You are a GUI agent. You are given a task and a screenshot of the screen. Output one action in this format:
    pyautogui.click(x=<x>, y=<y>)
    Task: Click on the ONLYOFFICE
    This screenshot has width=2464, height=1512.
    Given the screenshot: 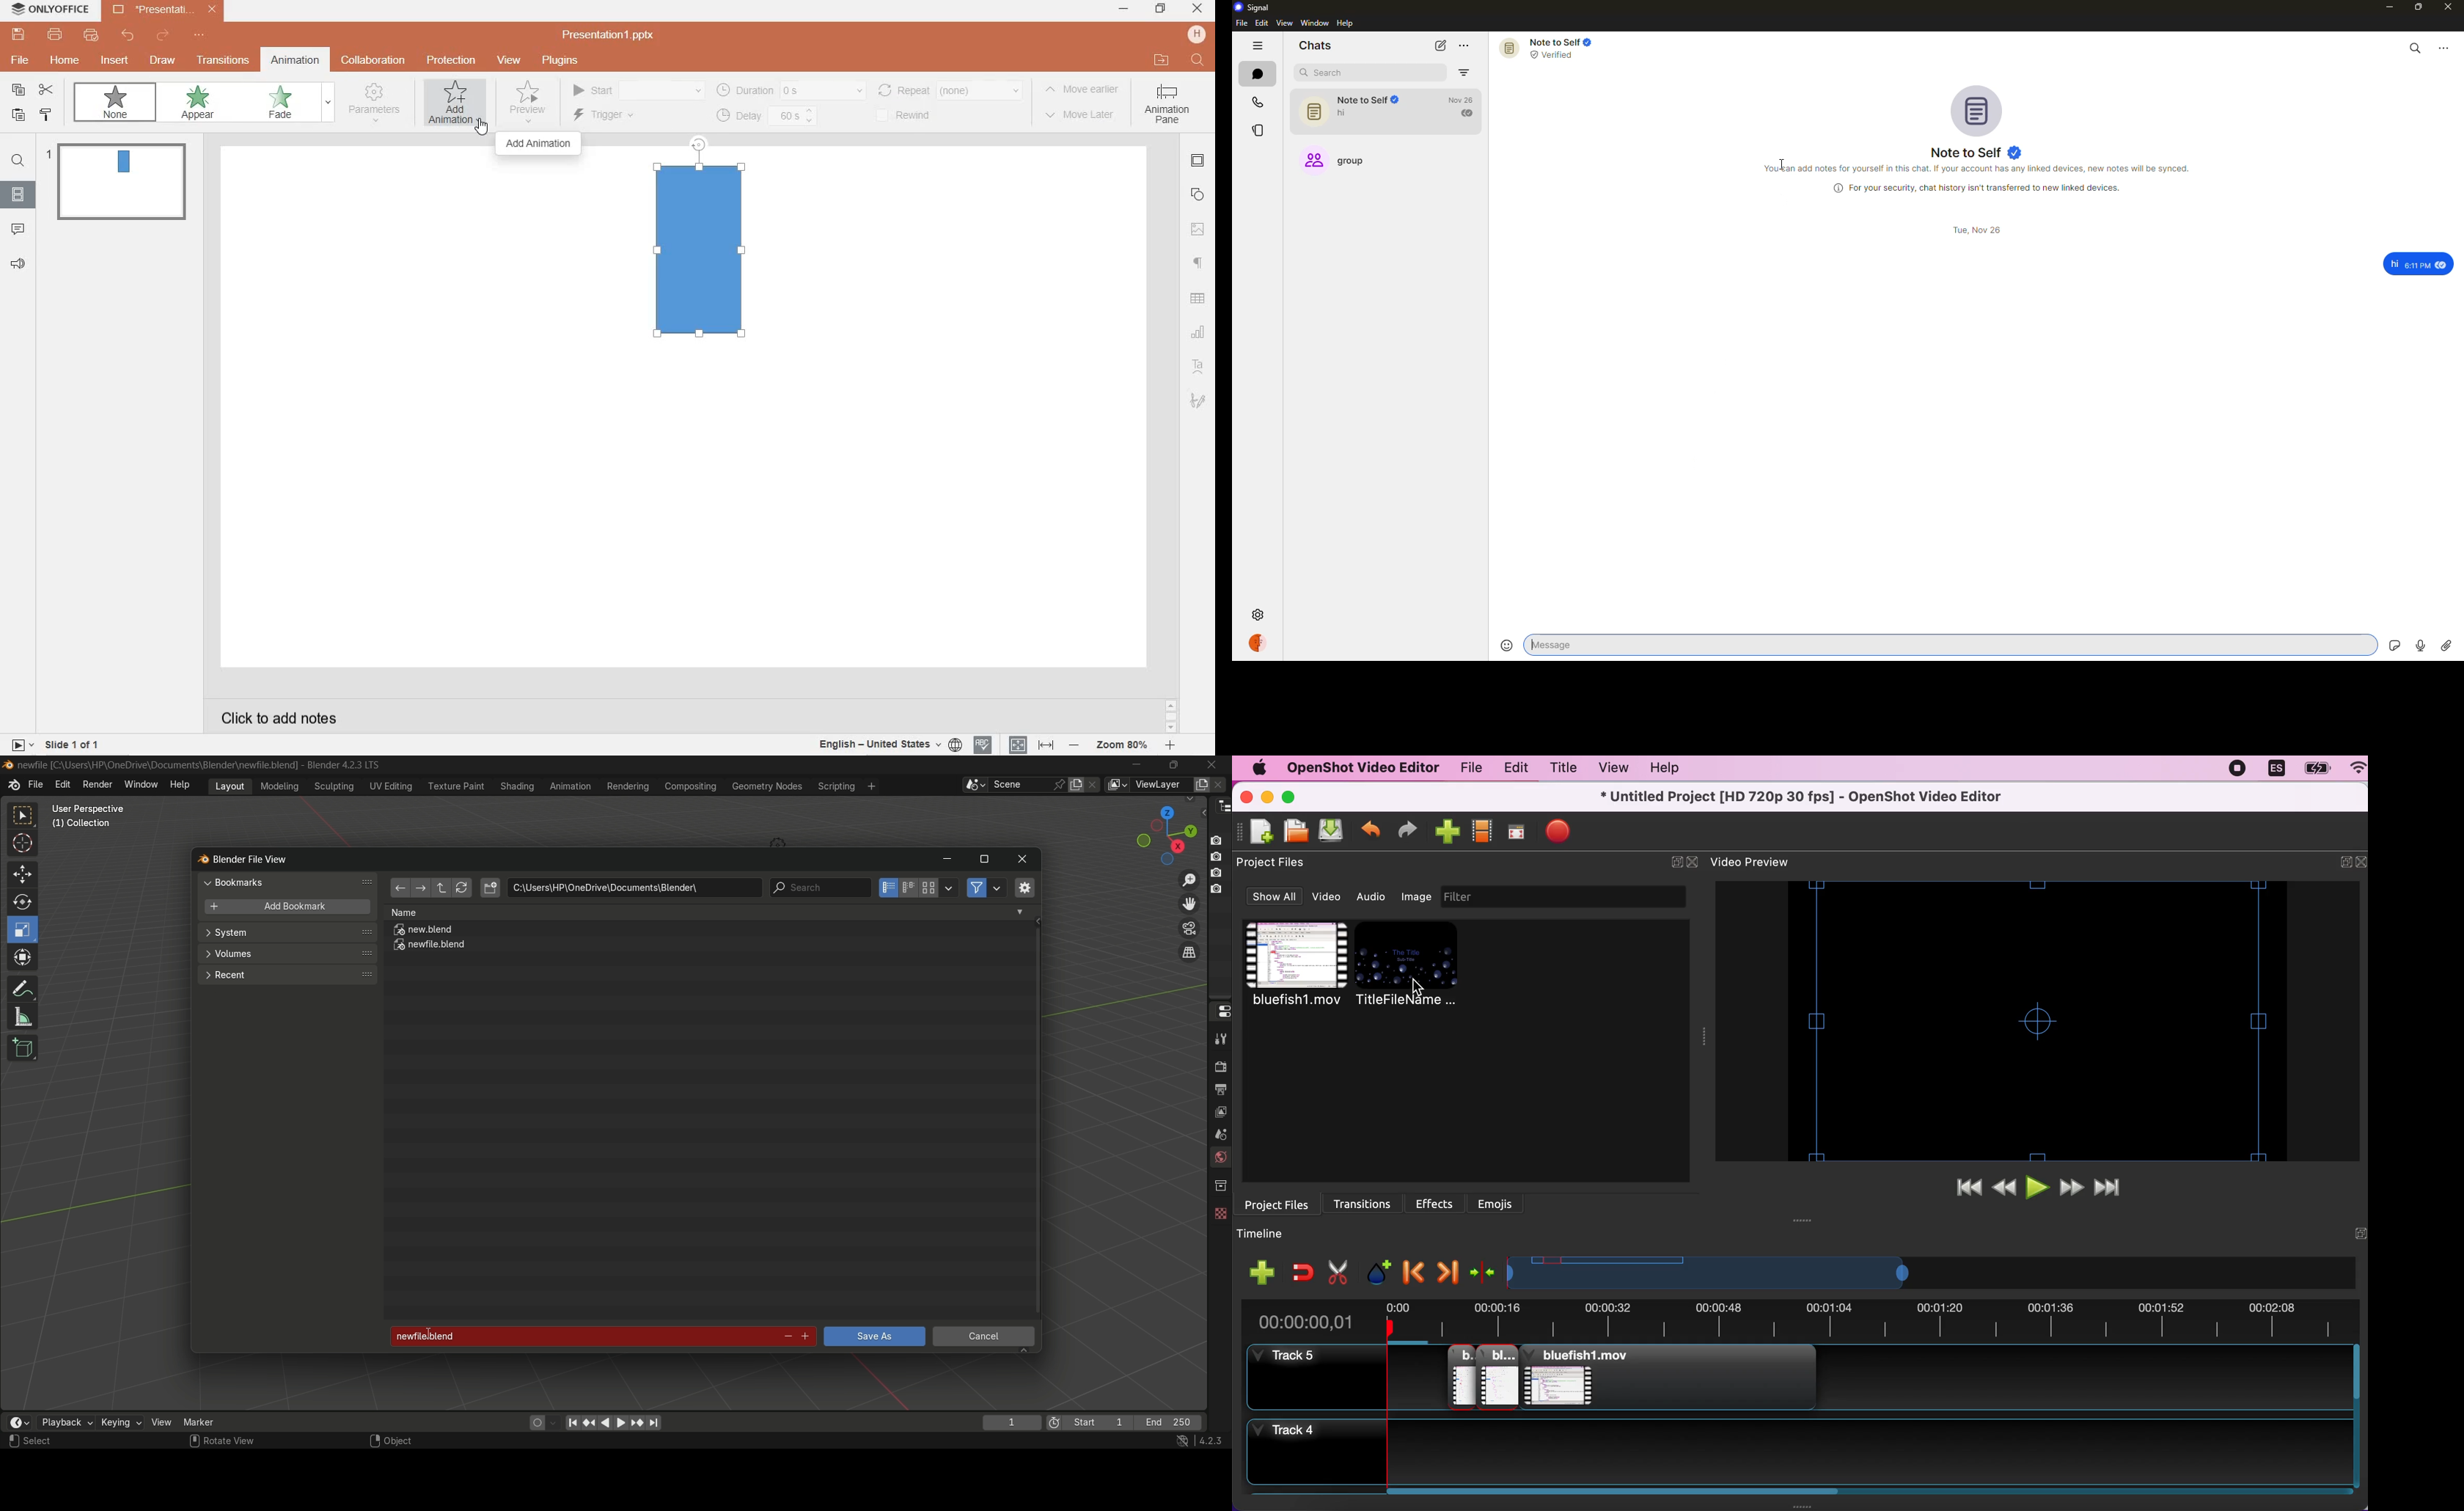 What is the action you would take?
    pyautogui.click(x=51, y=12)
    